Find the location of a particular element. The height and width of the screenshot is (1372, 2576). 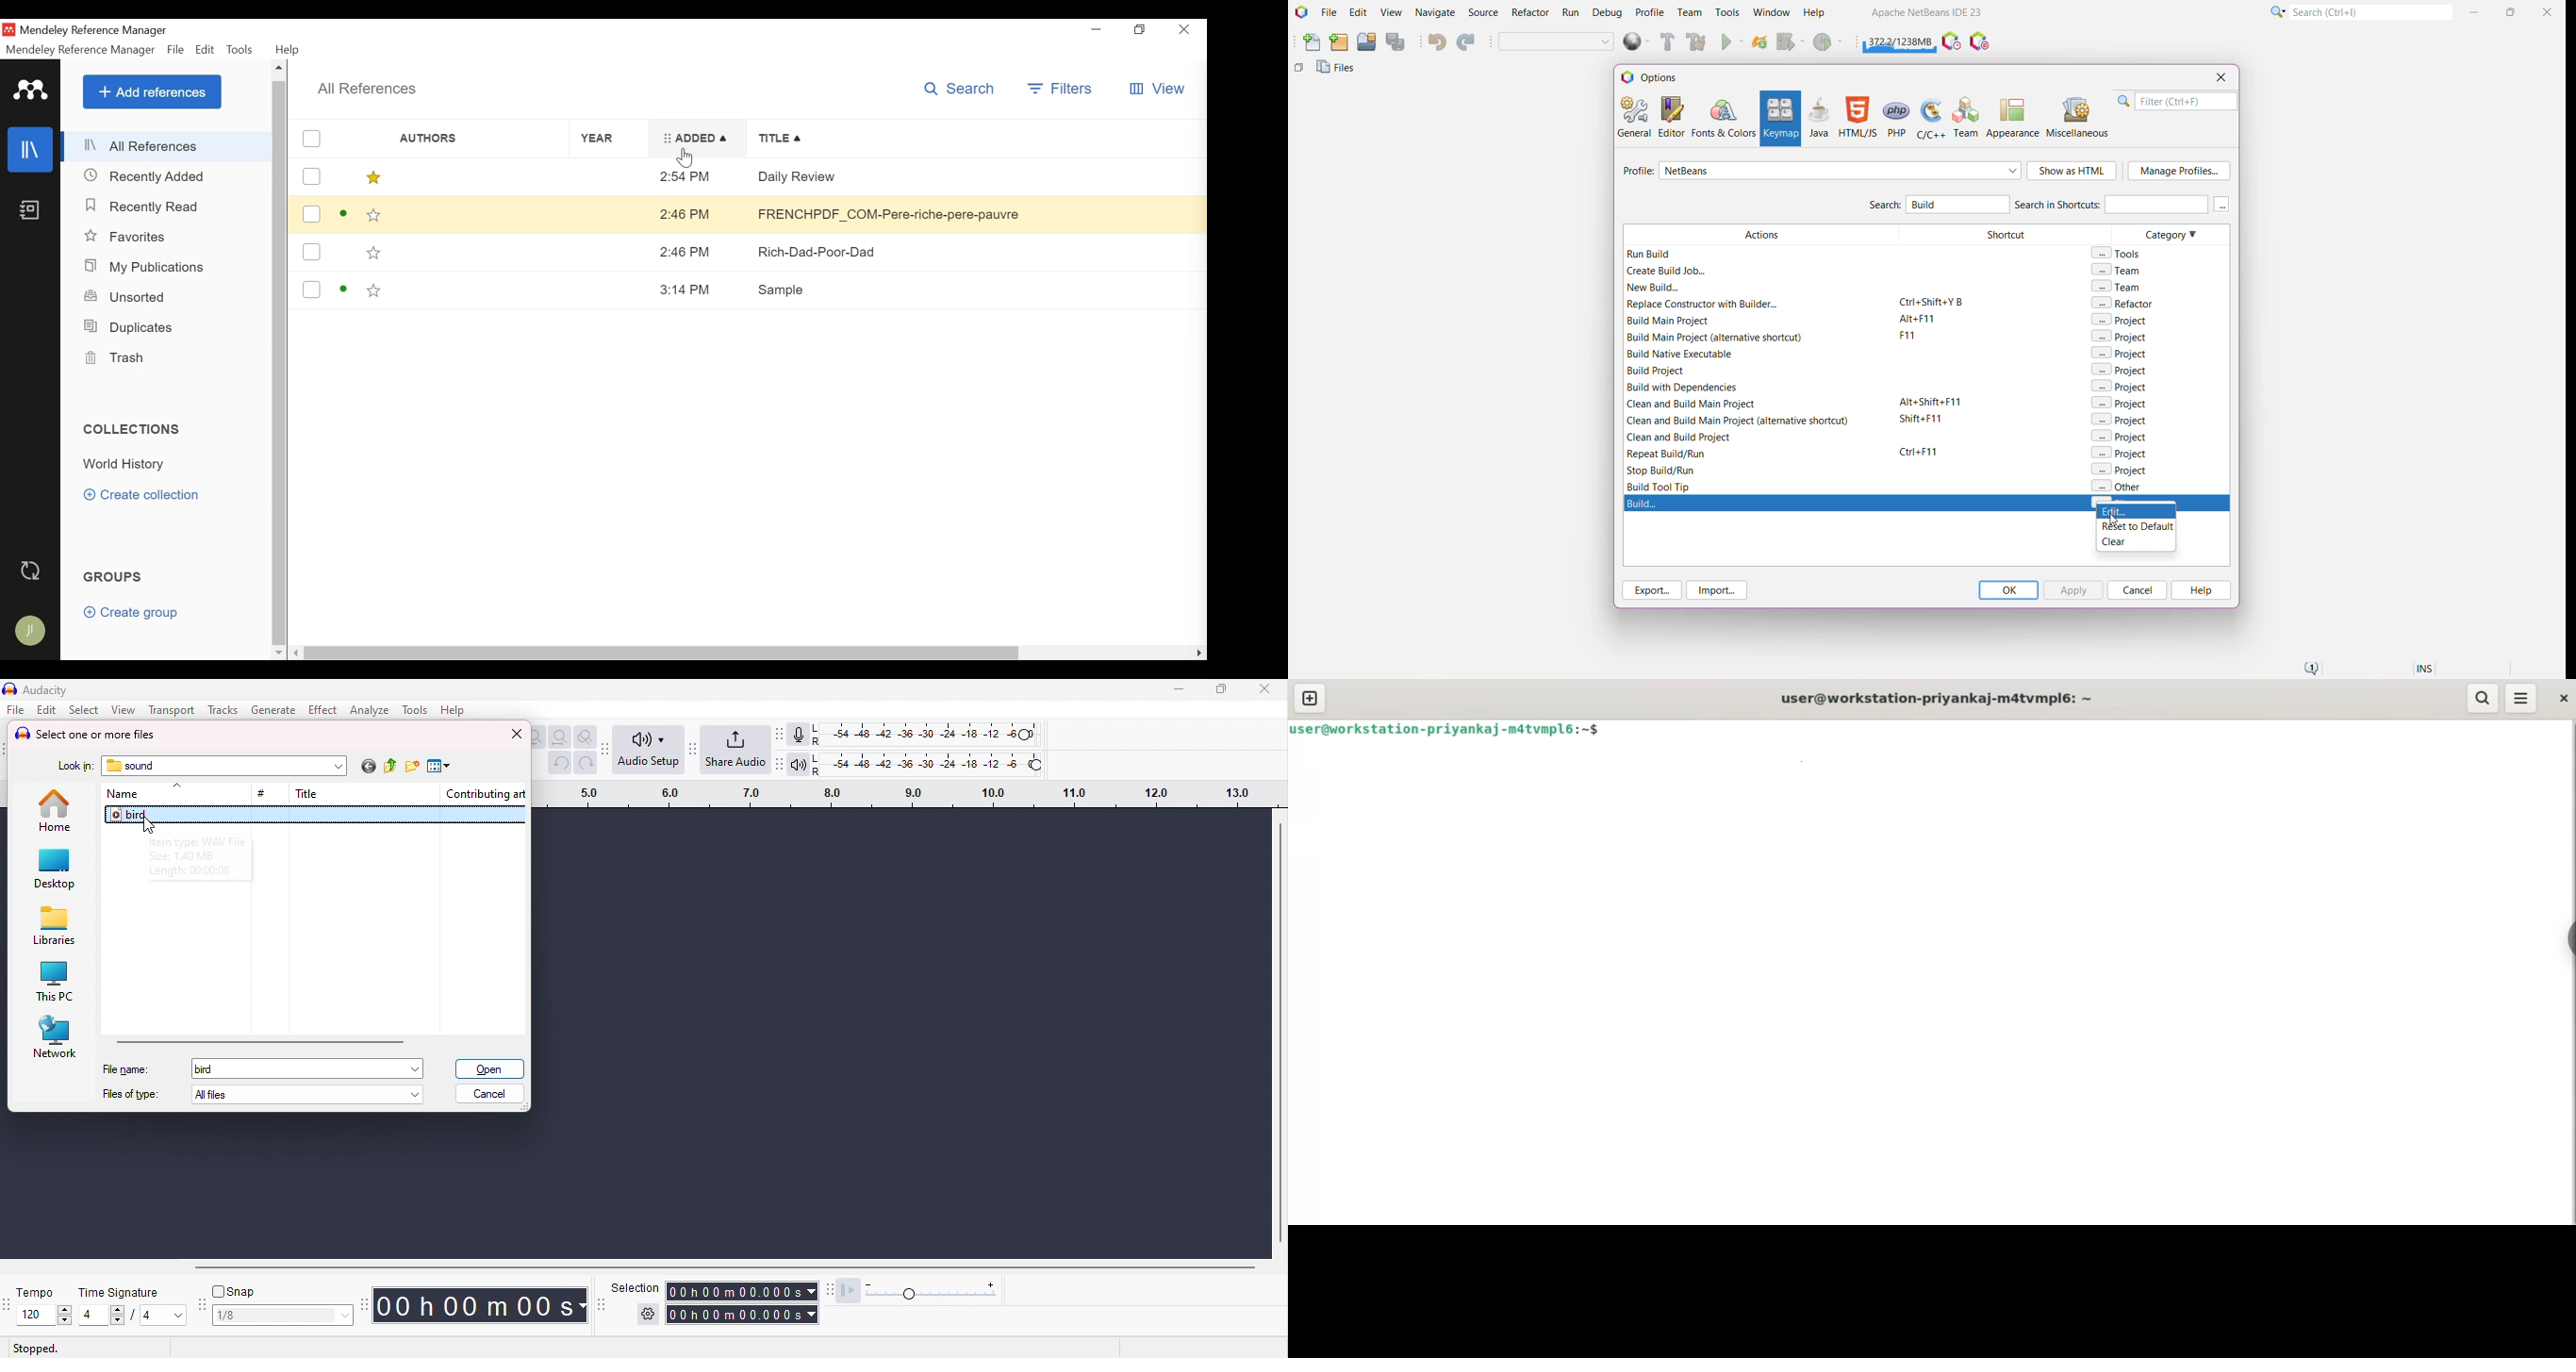

file is located at coordinates (16, 709).